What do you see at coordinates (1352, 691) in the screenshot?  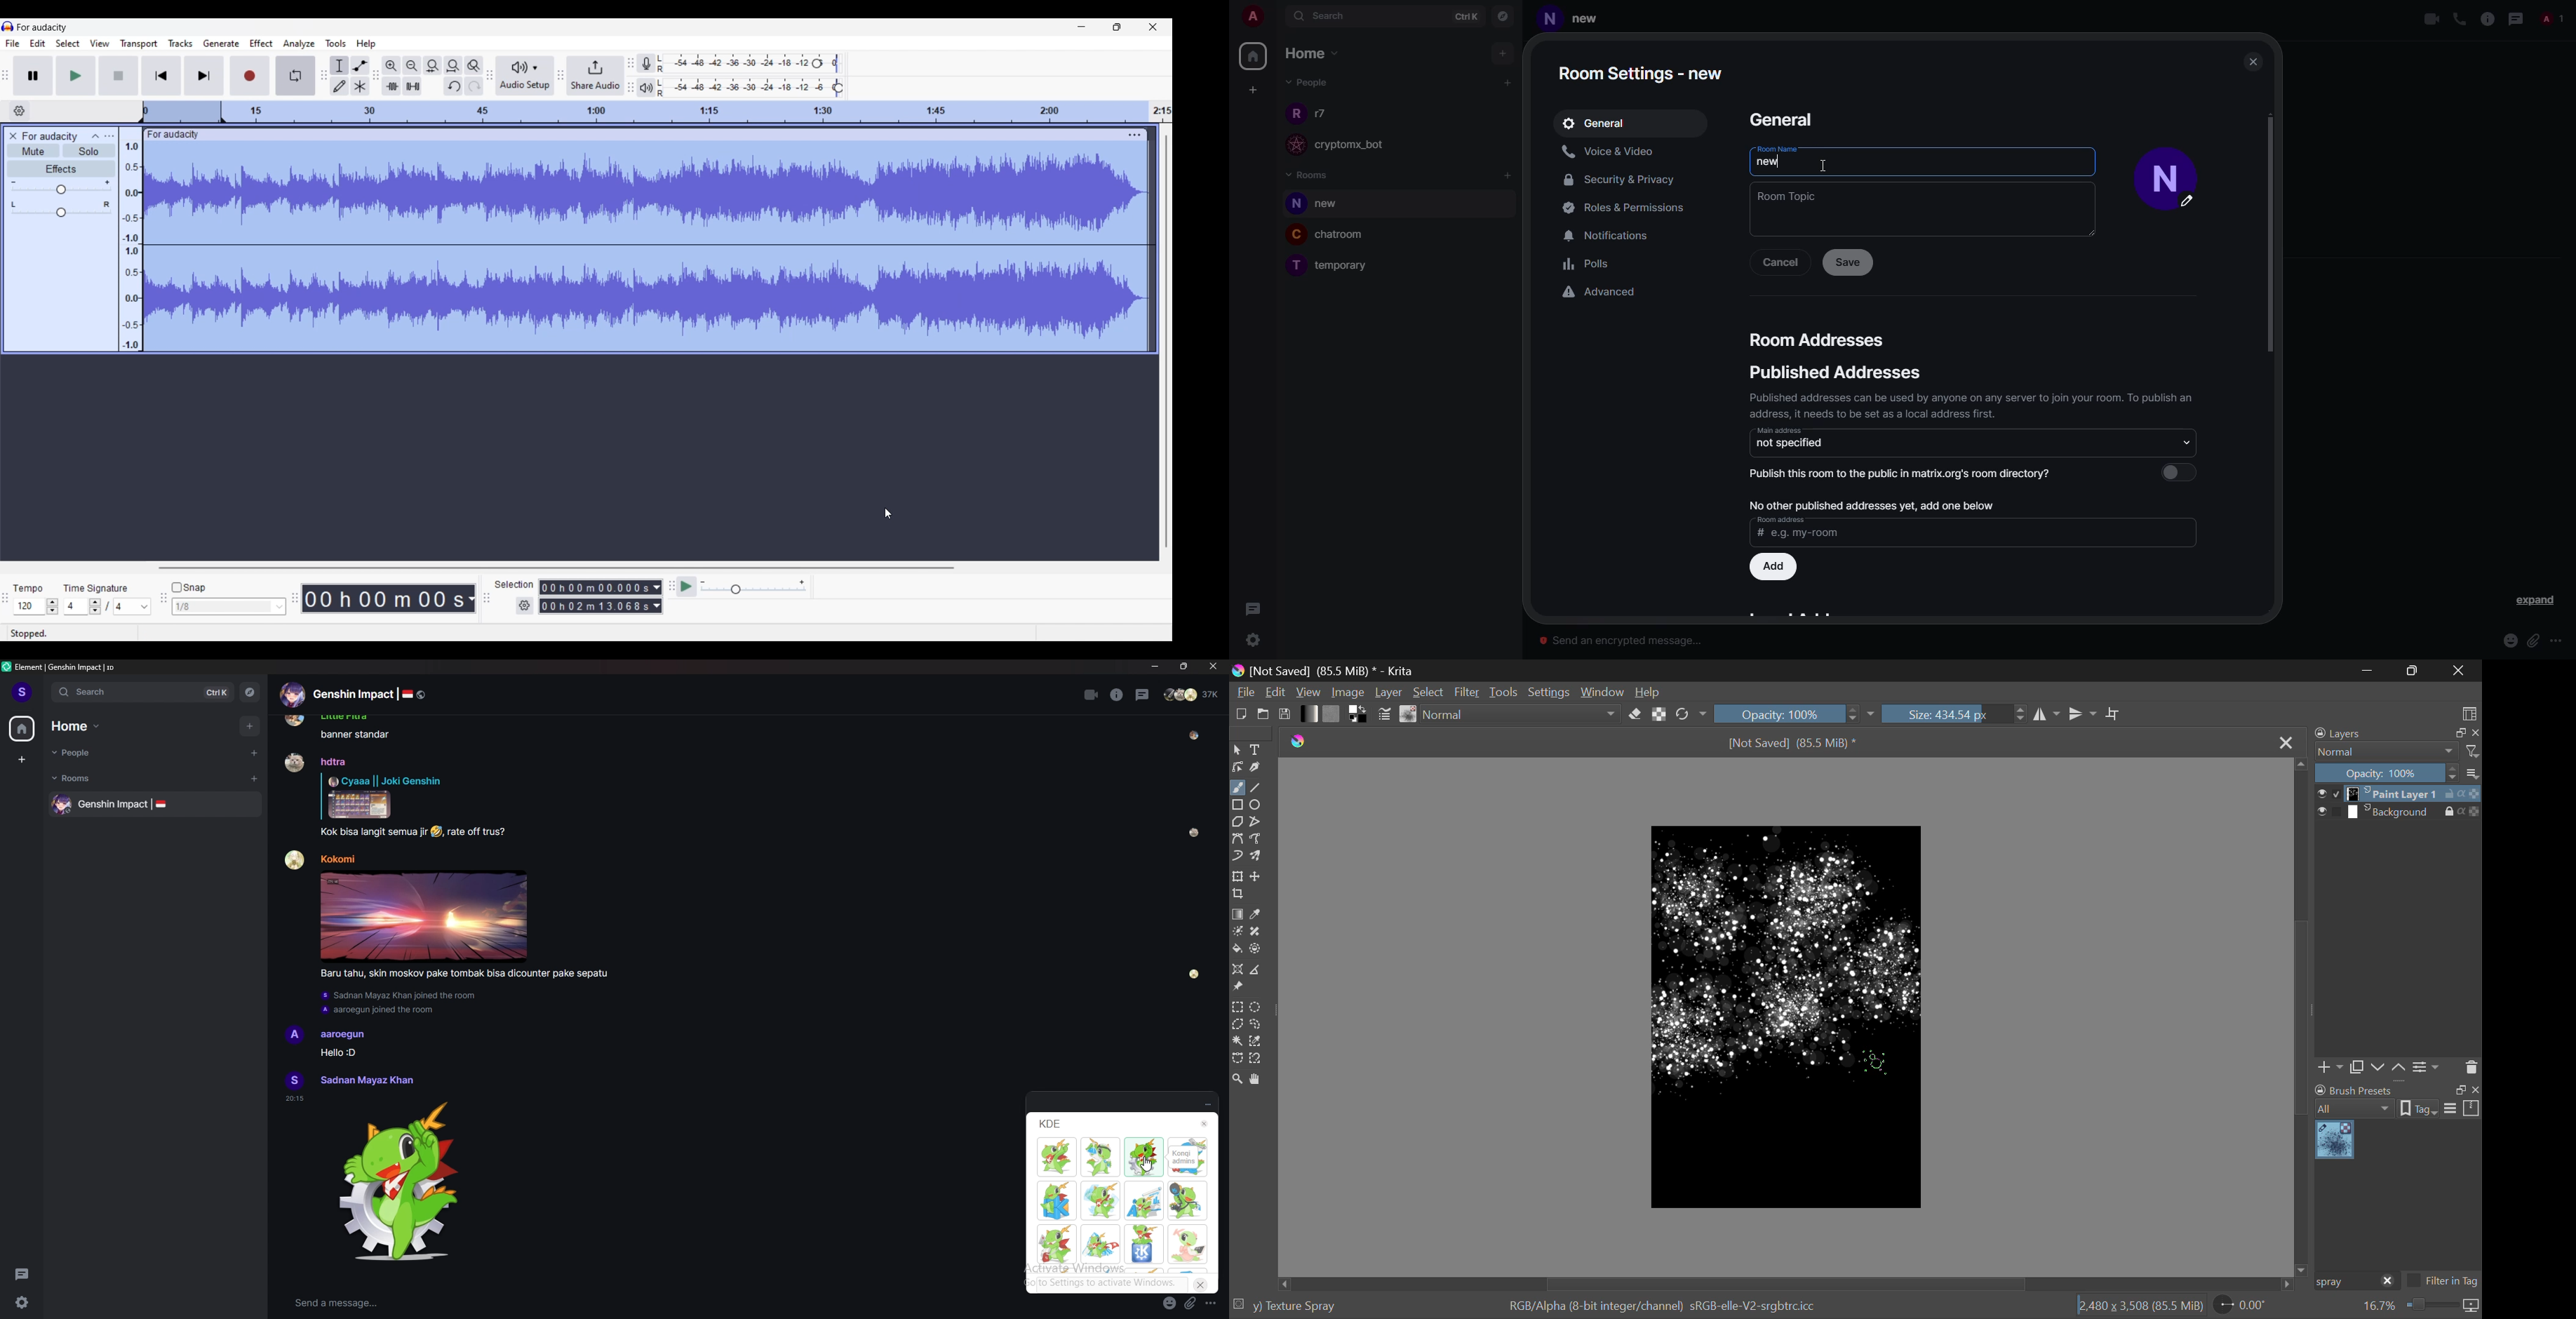 I see `Image` at bounding box center [1352, 691].